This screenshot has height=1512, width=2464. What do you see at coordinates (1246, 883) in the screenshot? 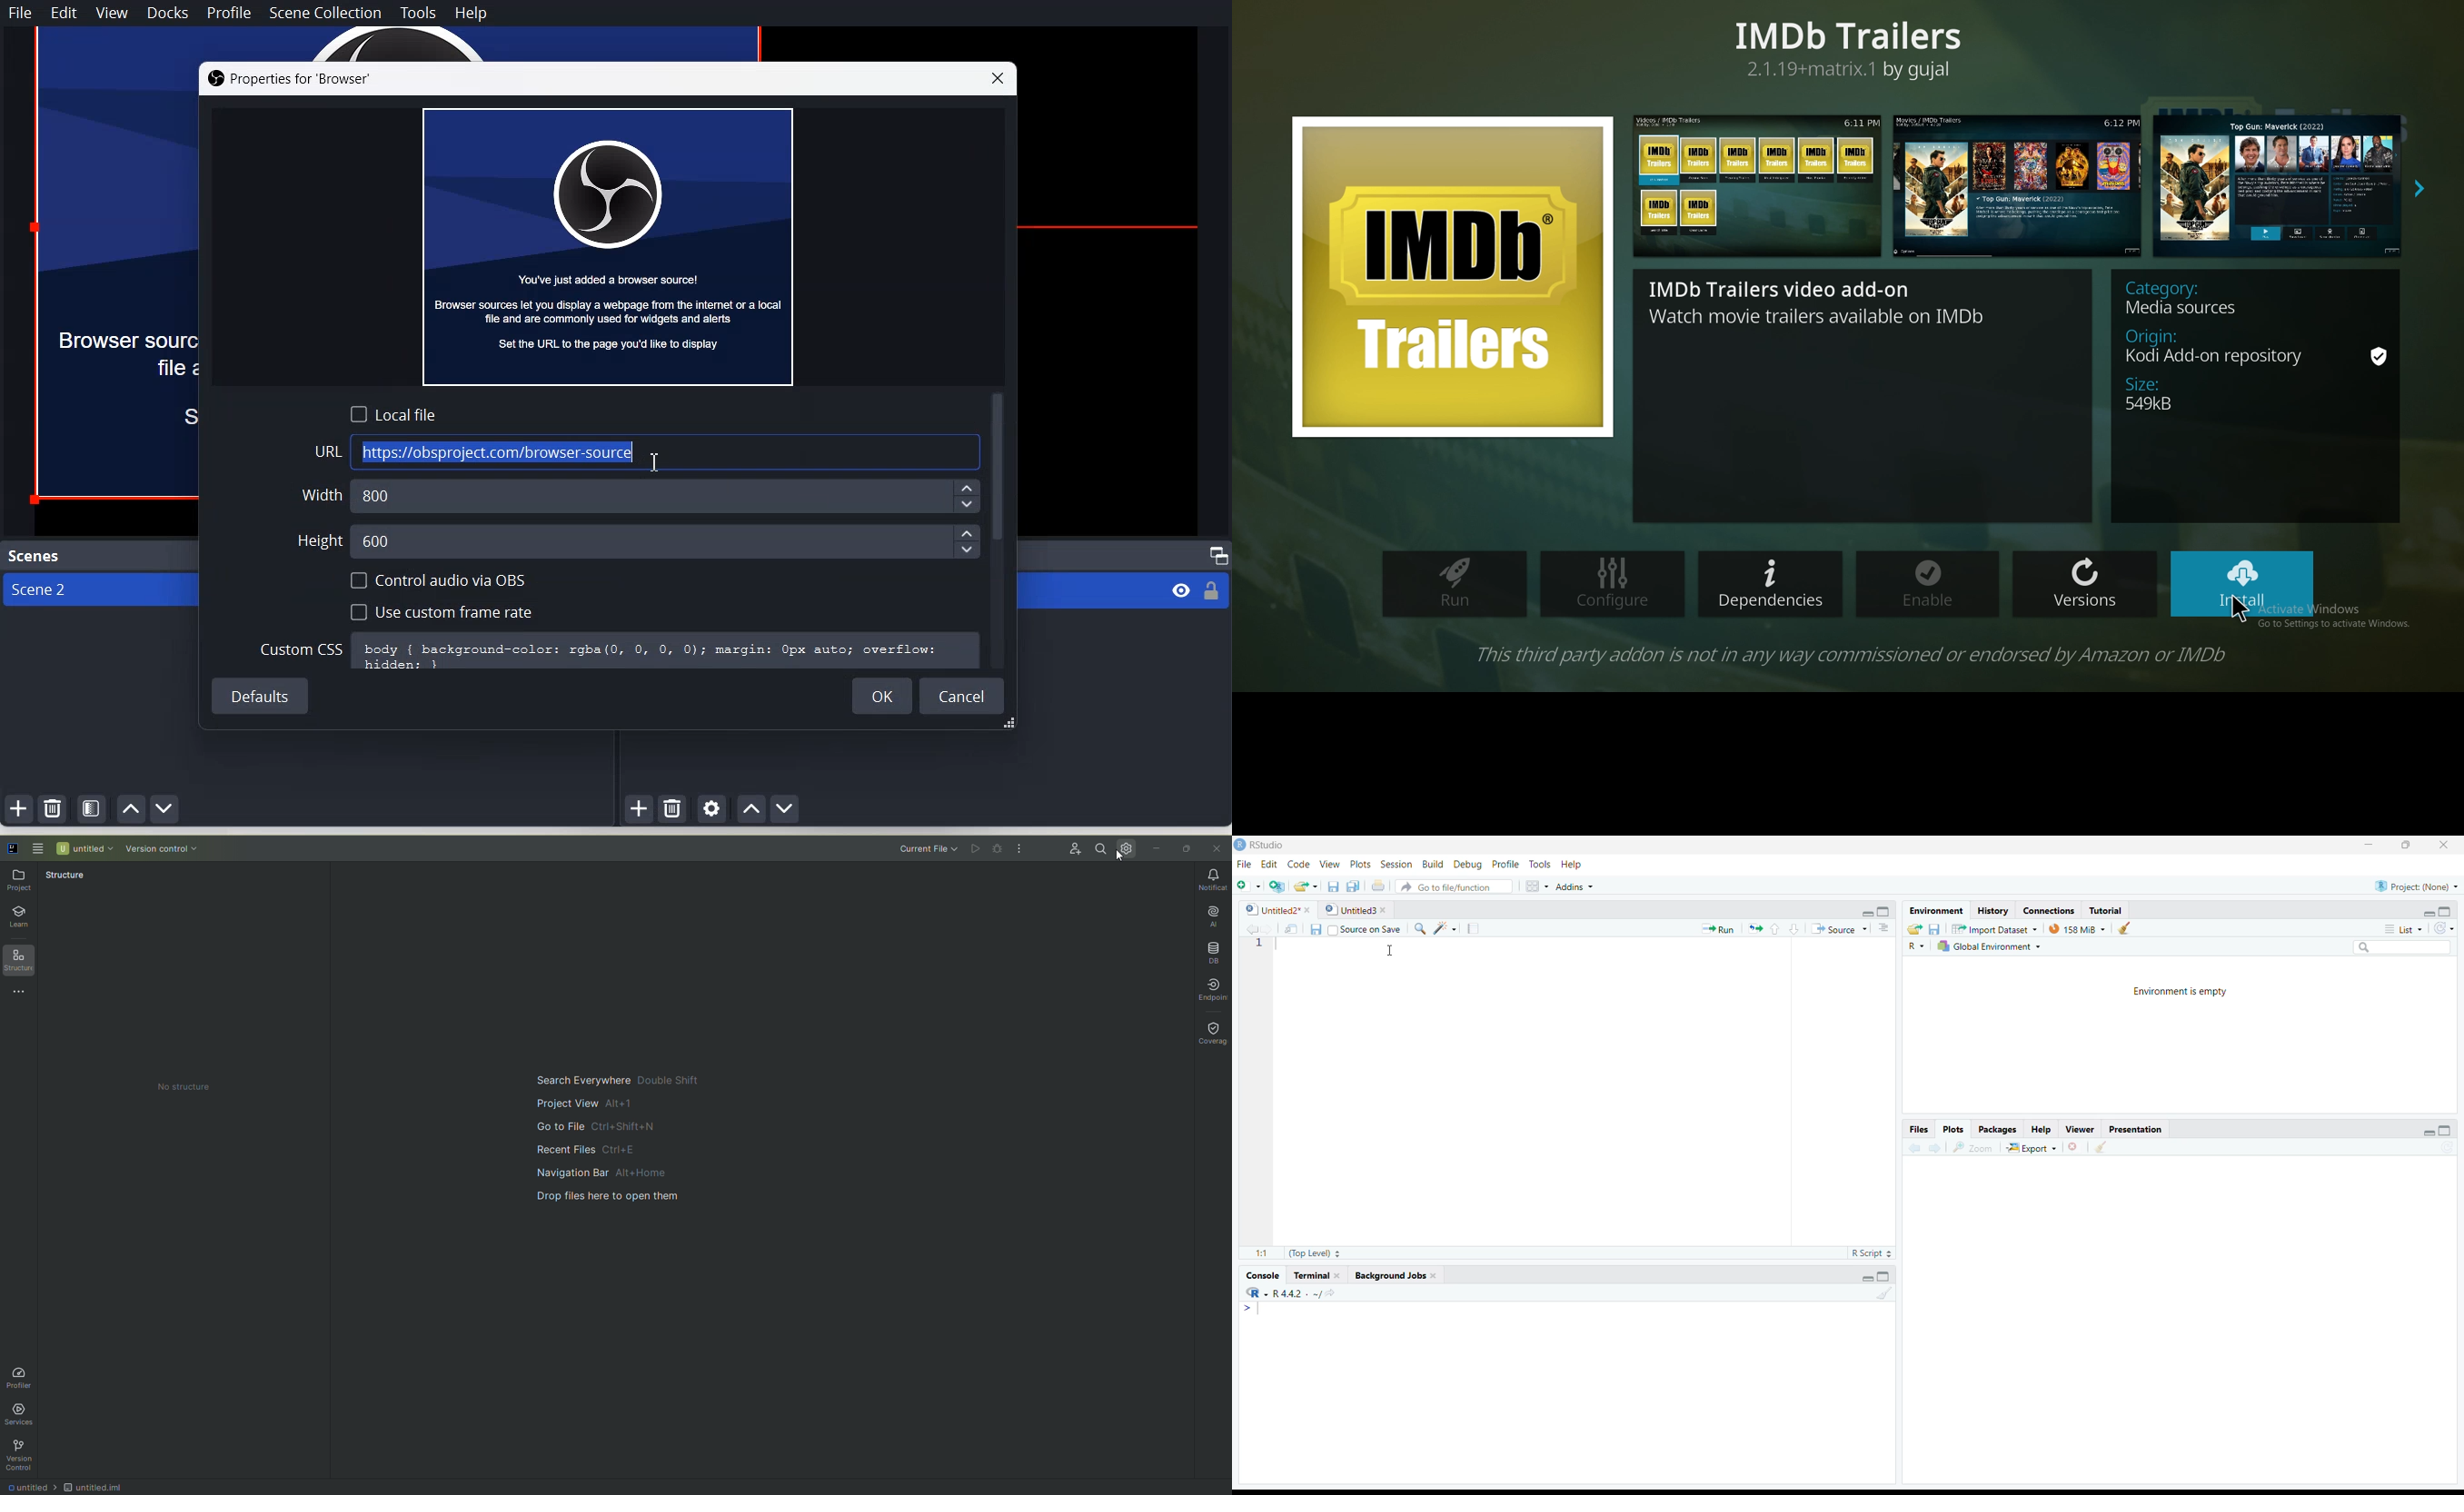
I see `New file` at bounding box center [1246, 883].